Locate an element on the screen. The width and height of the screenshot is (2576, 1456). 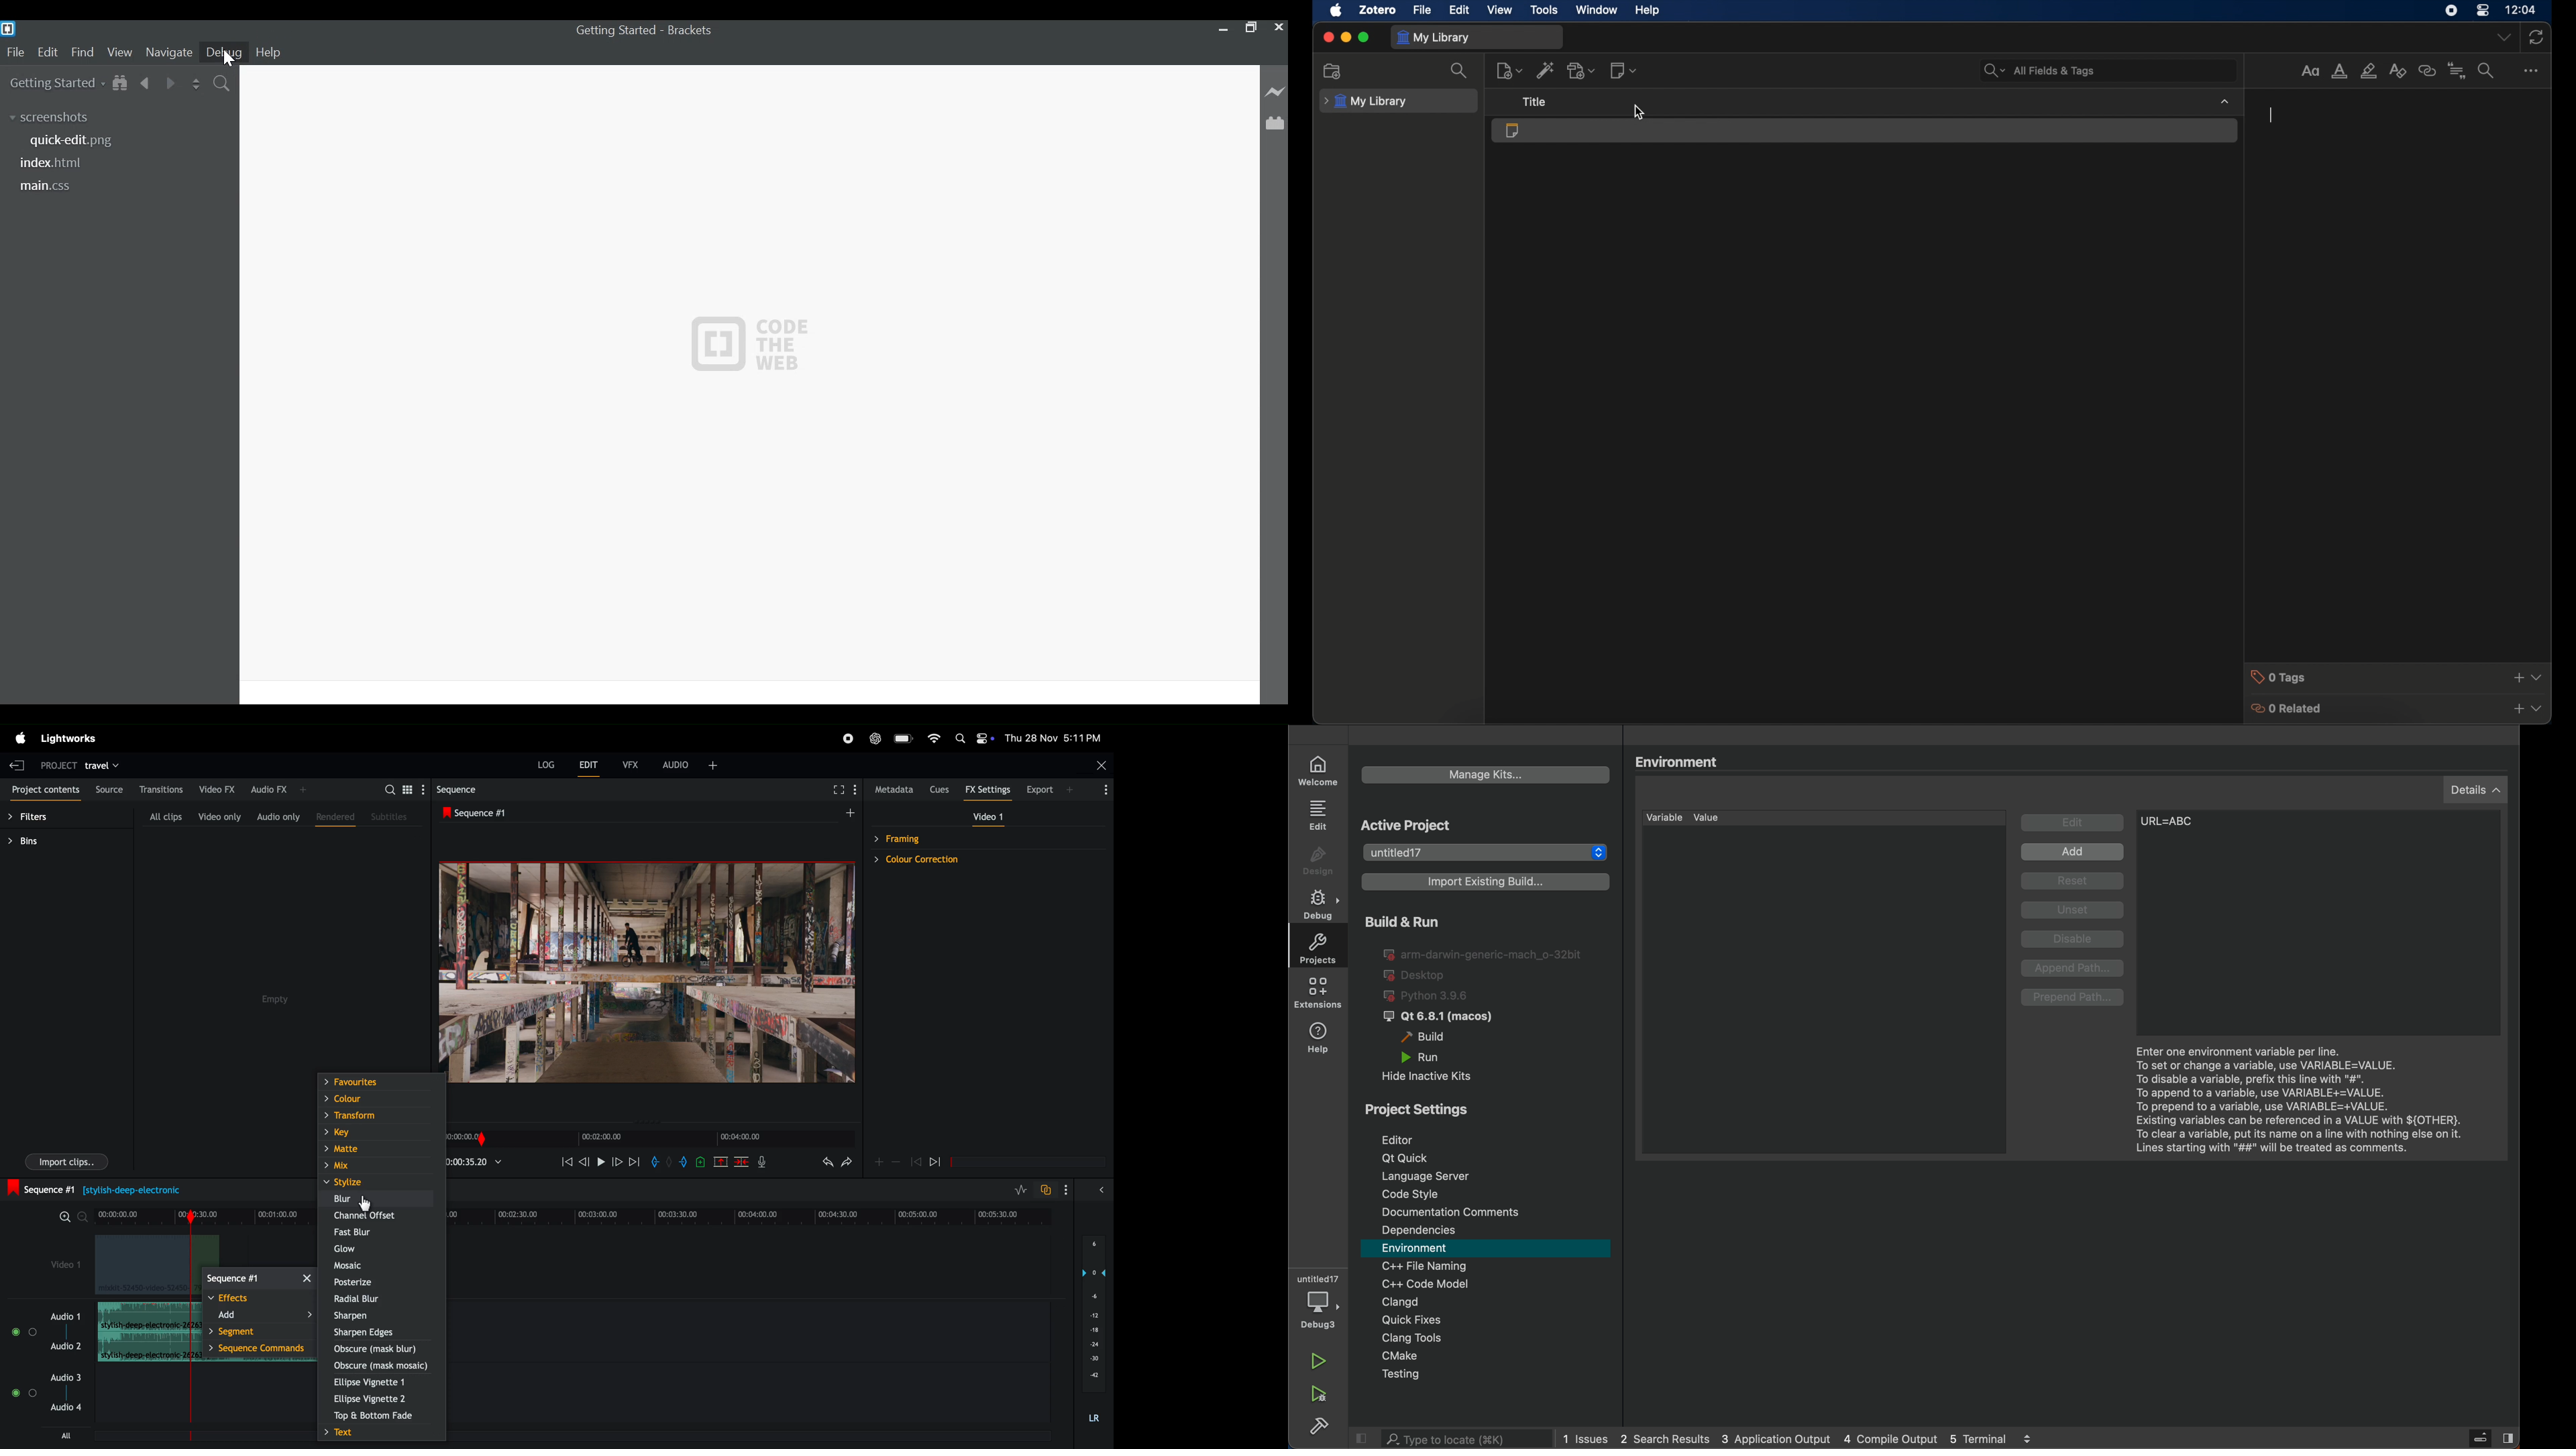
add items by identifier is located at coordinates (1546, 70).